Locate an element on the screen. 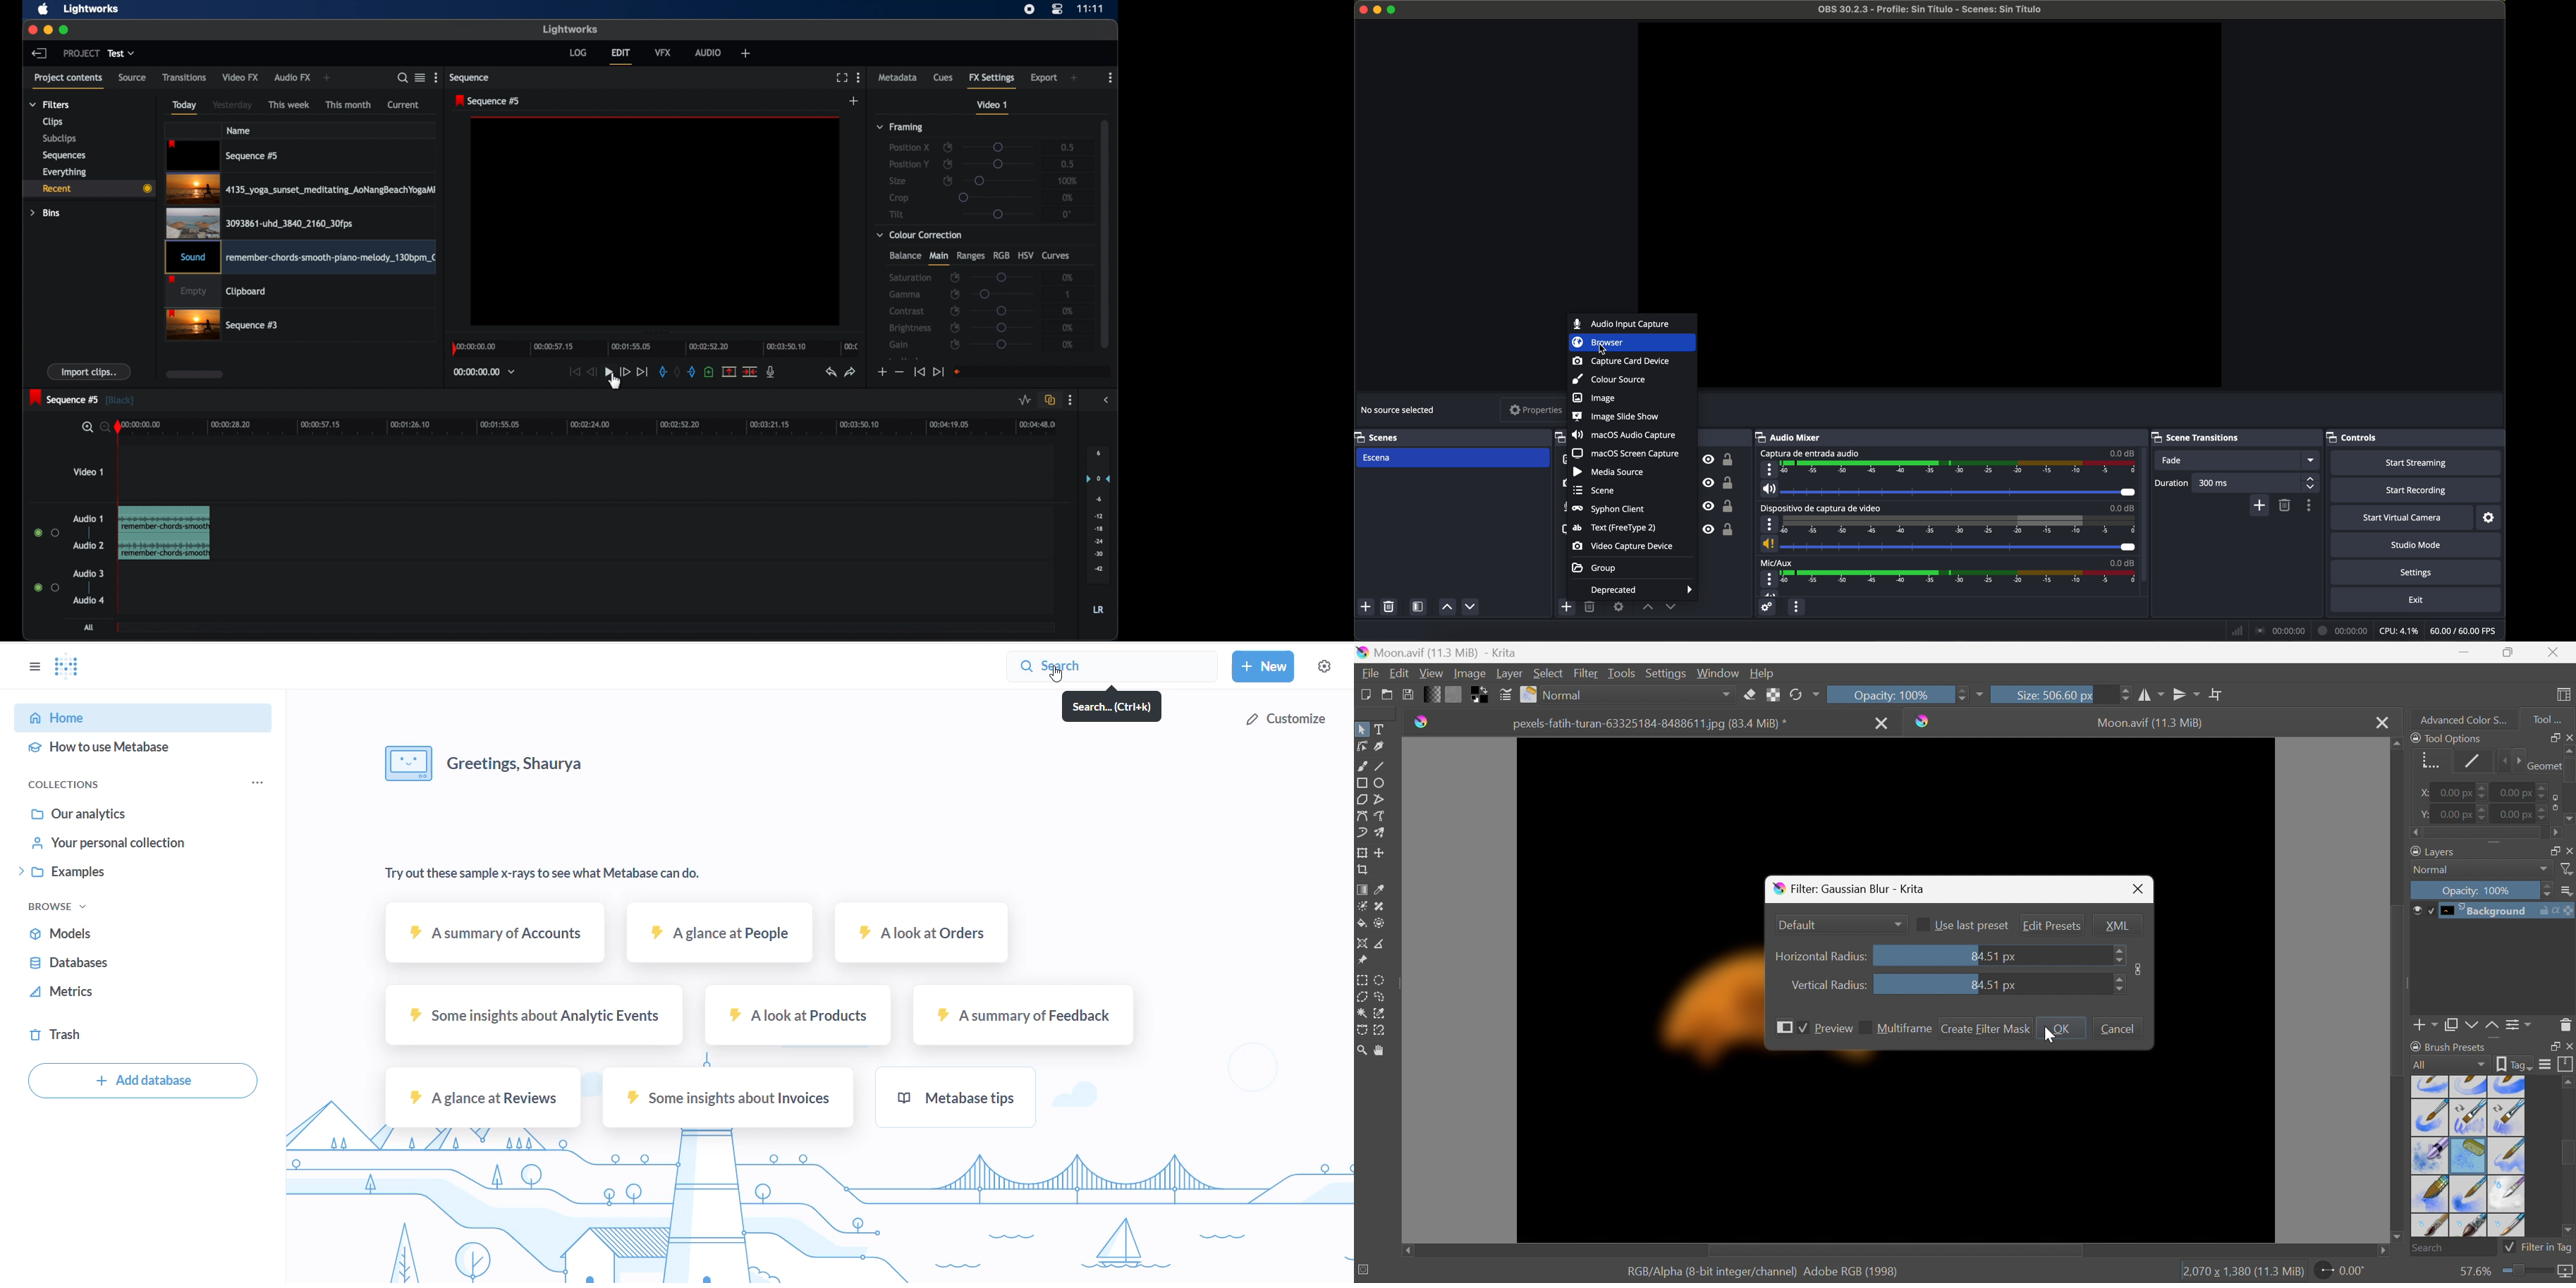 Image resolution: width=2576 pixels, height=1288 pixels. scene is located at coordinates (1454, 457).